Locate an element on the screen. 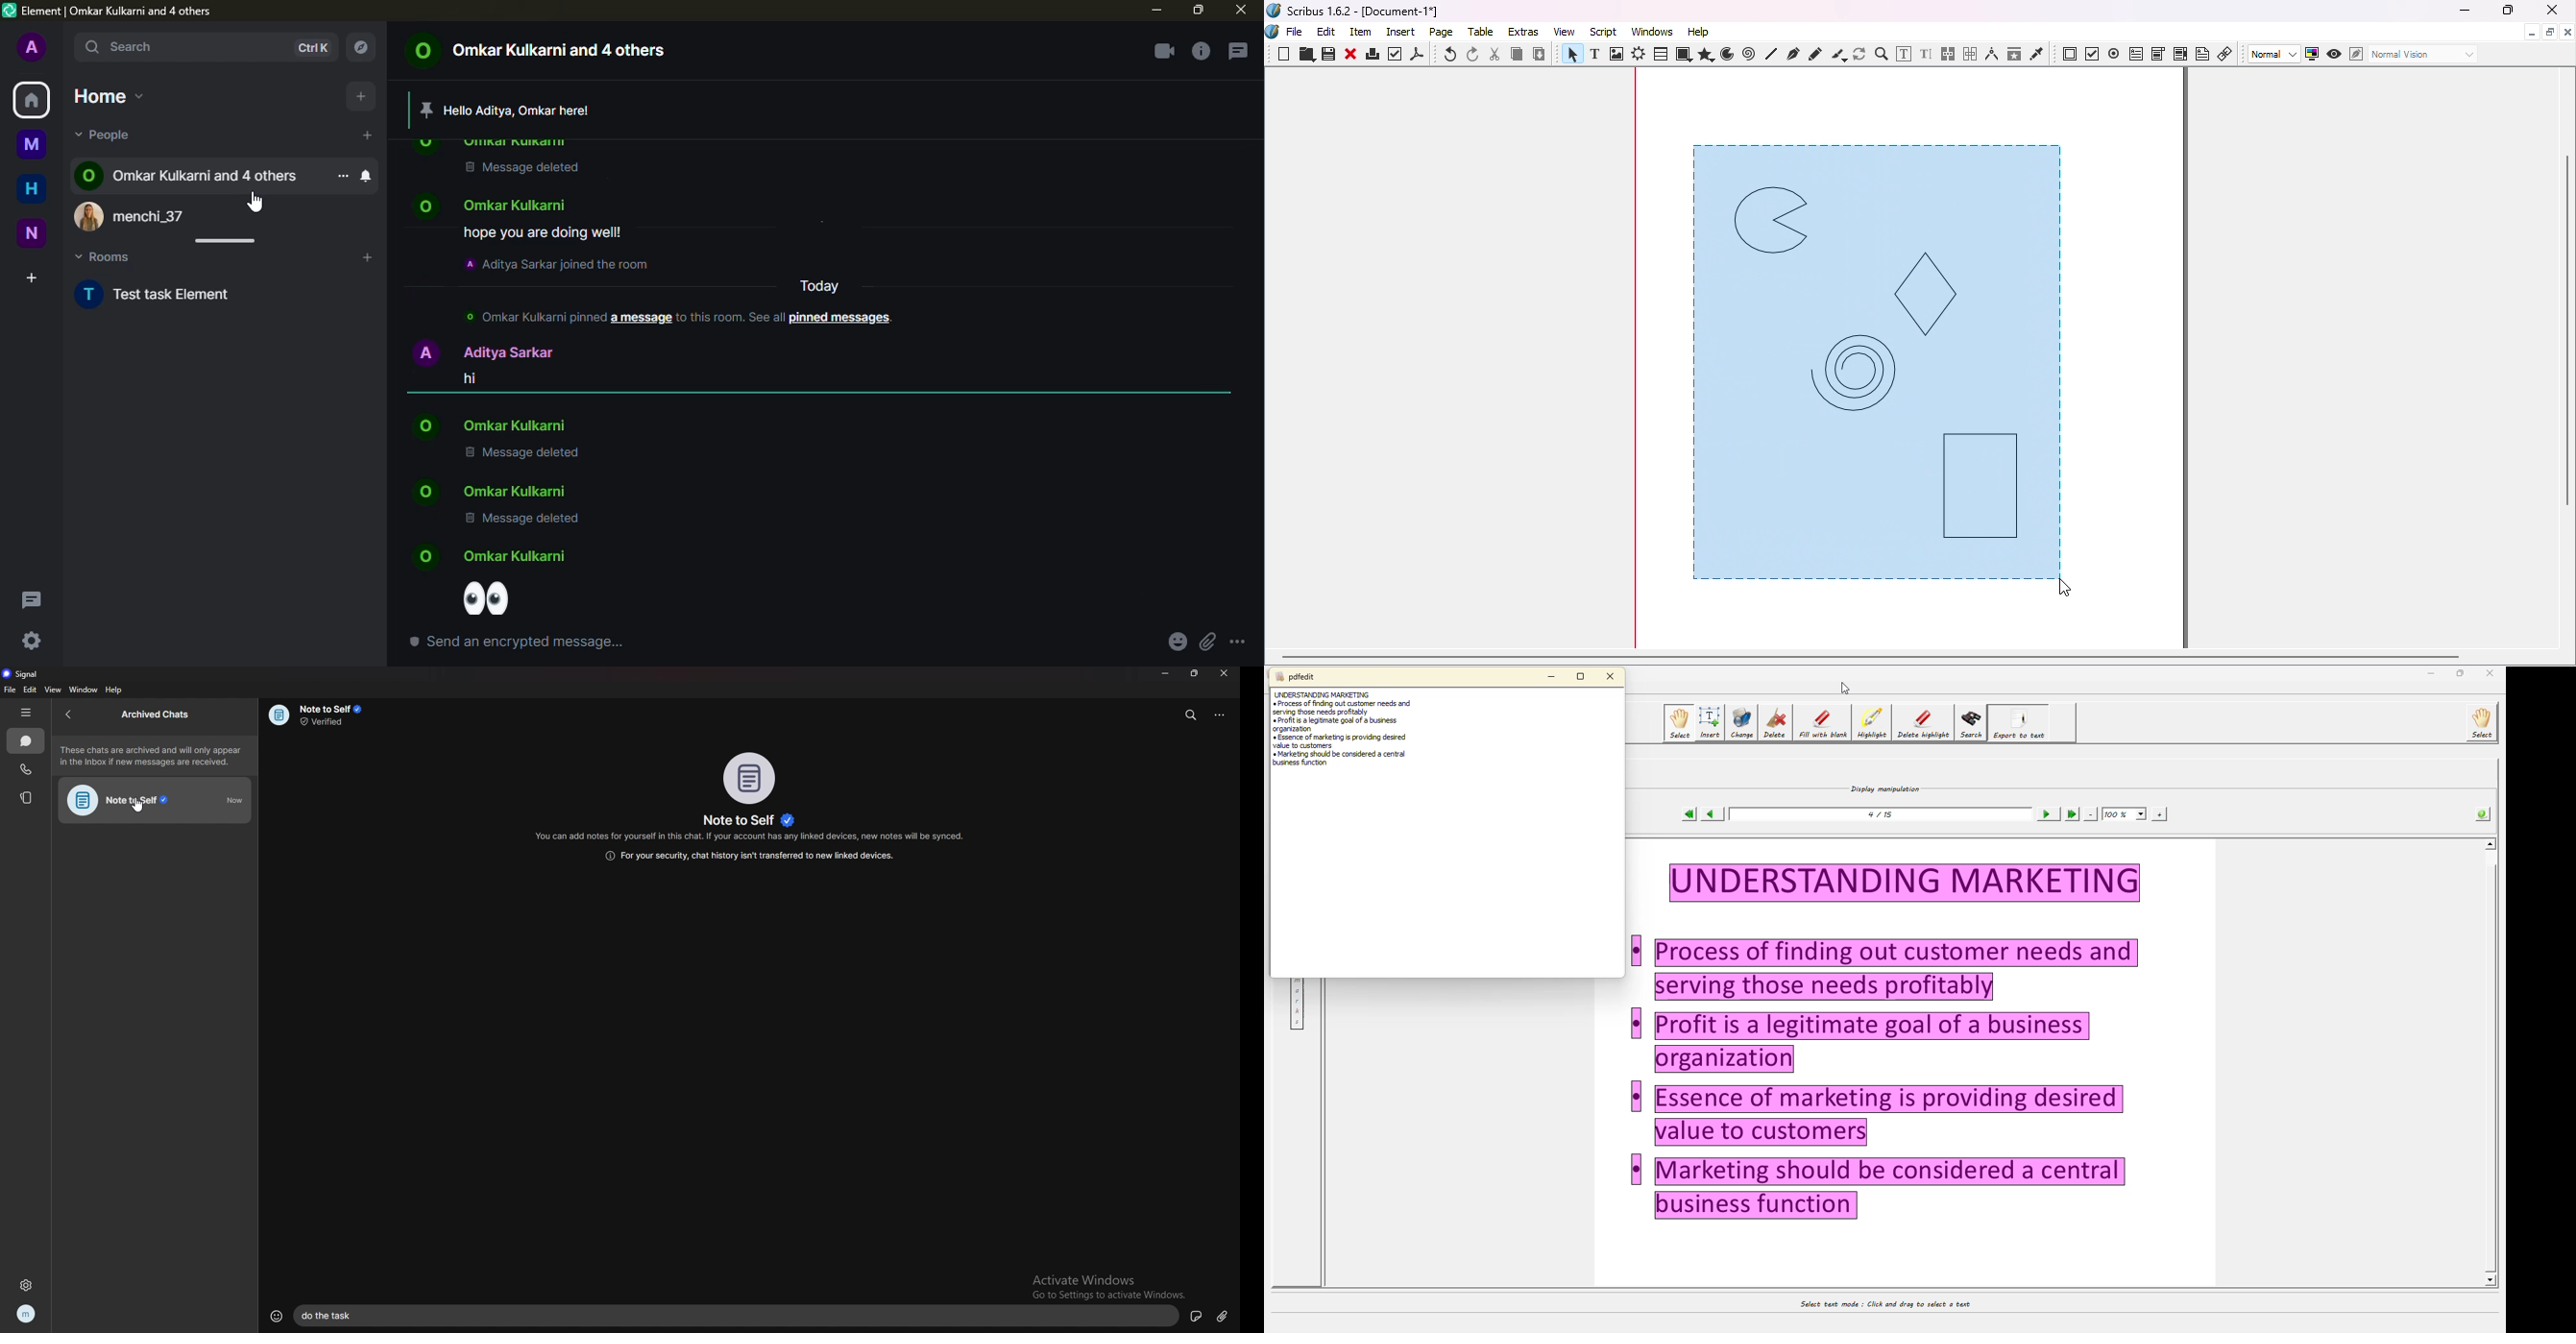 The height and width of the screenshot is (1344, 2576). Maximize is located at coordinates (2549, 31).